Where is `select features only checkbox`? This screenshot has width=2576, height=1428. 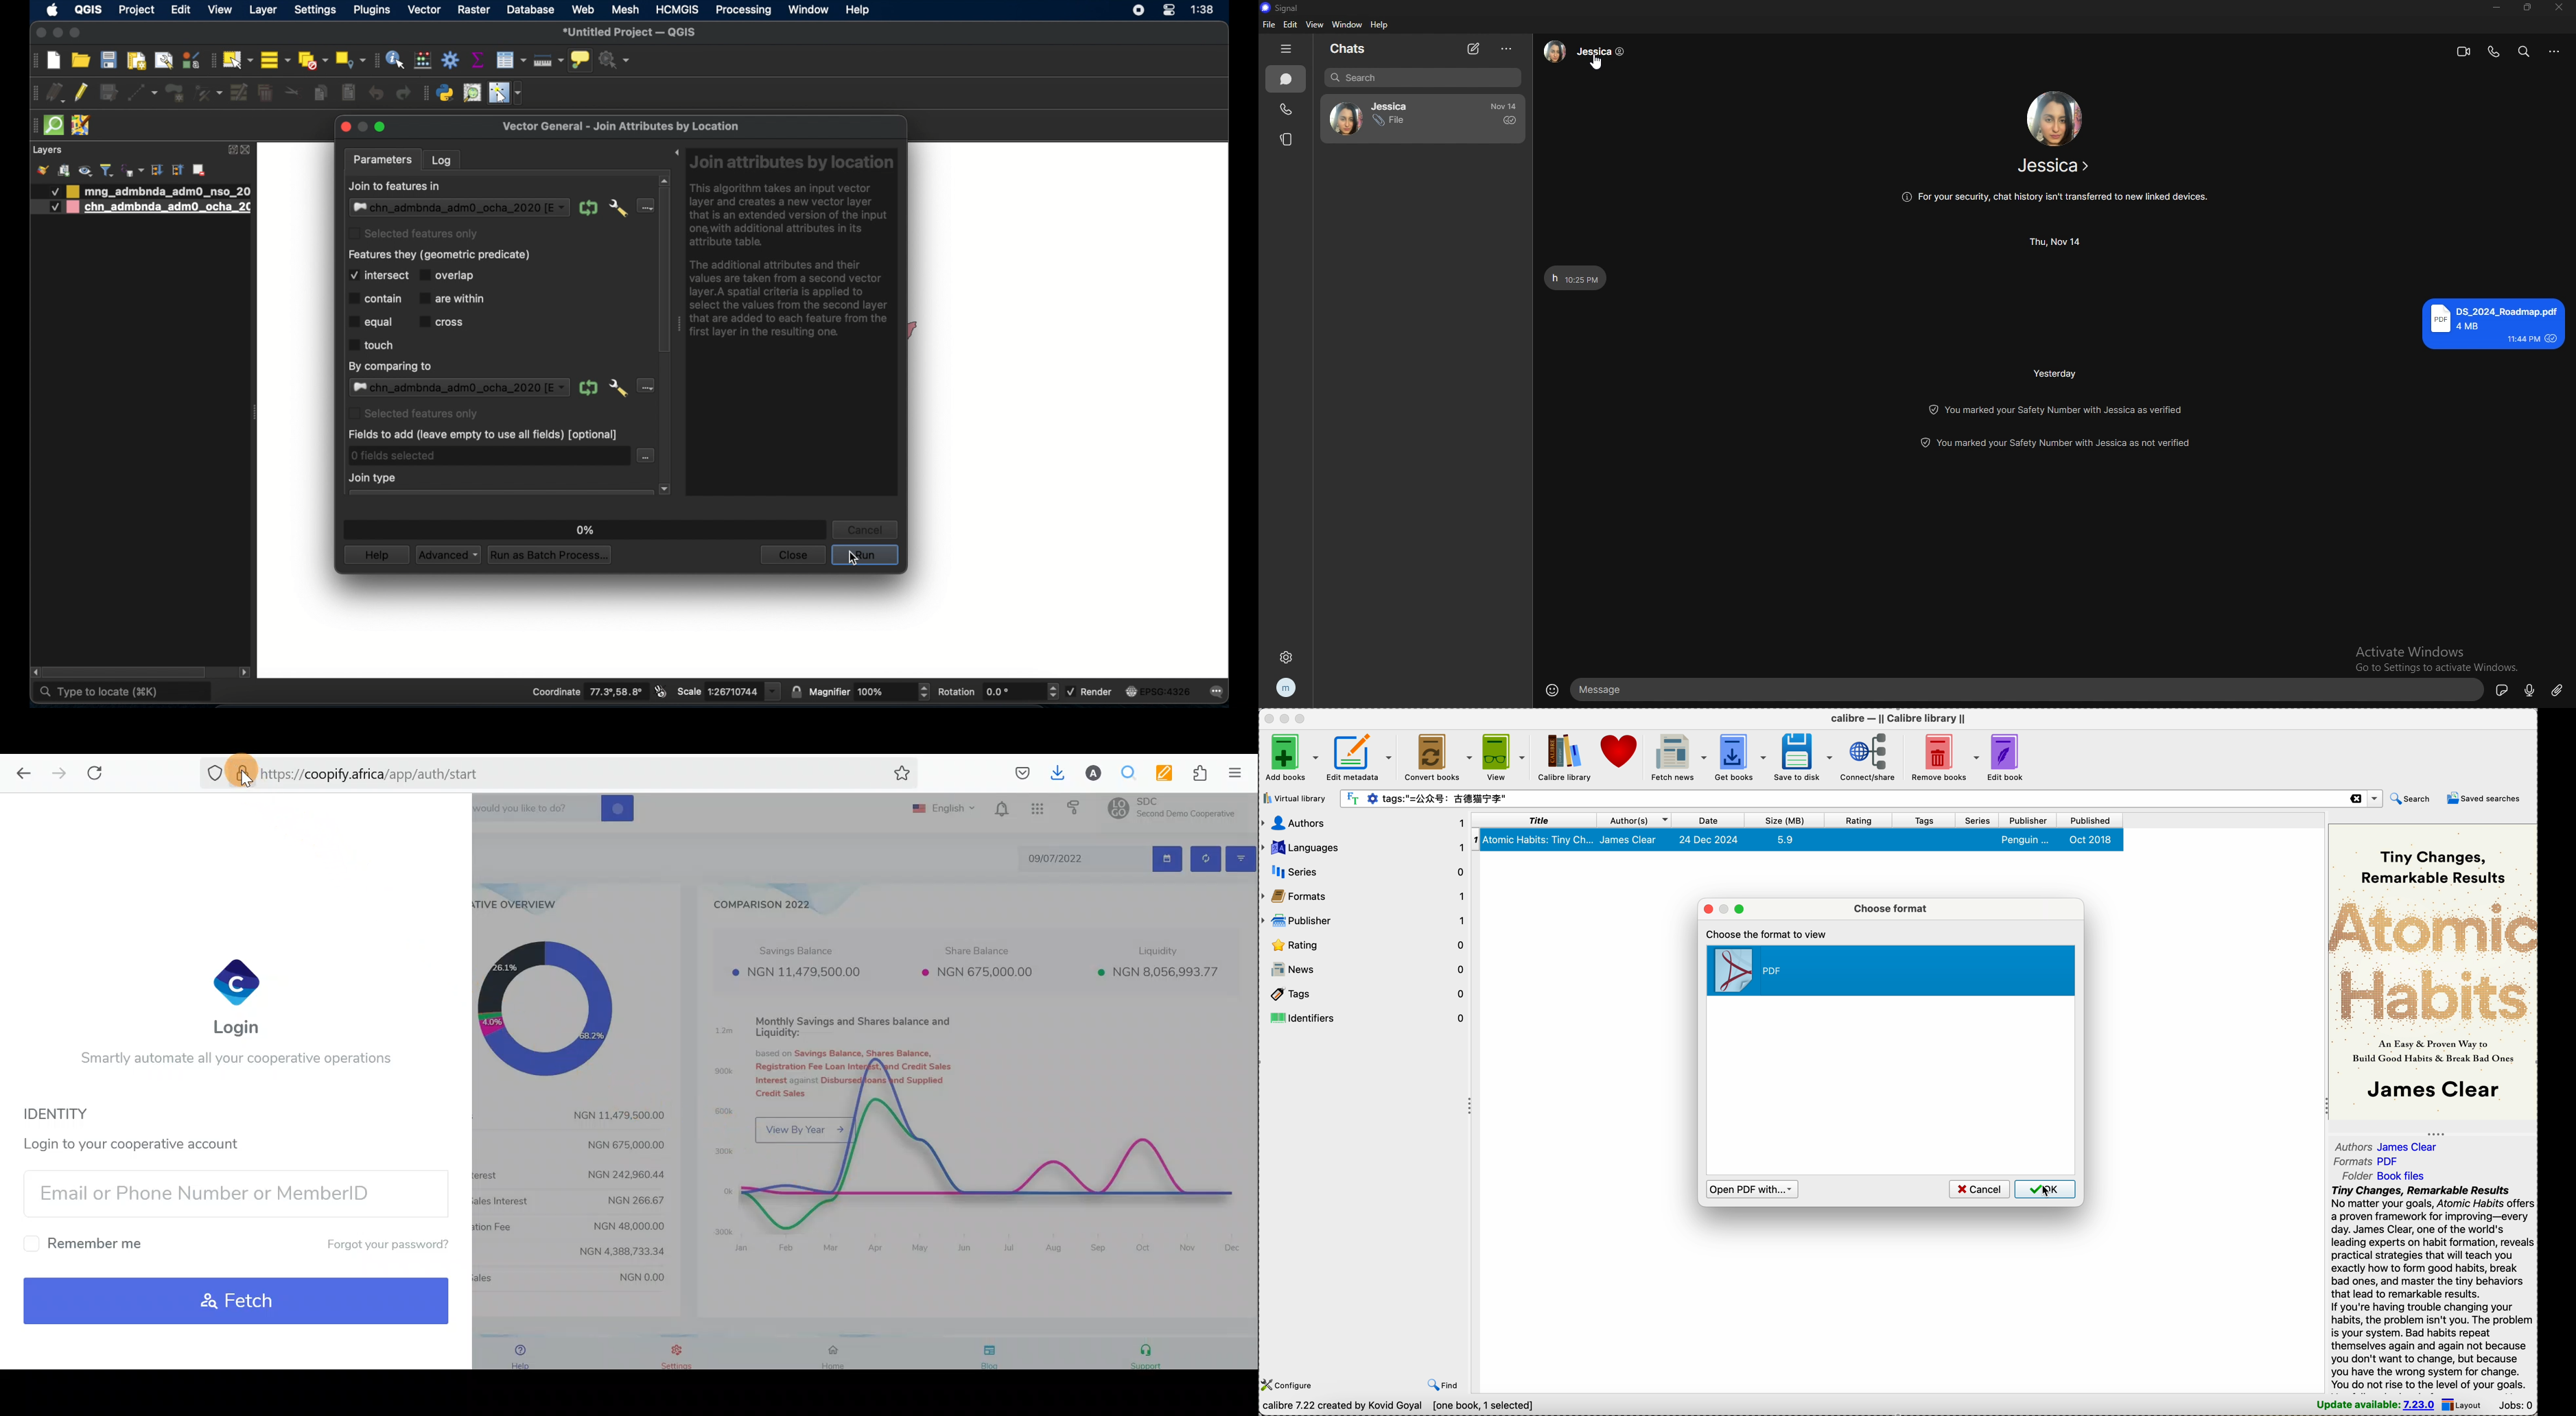
select features only checkbox is located at coordinates (414, 412).